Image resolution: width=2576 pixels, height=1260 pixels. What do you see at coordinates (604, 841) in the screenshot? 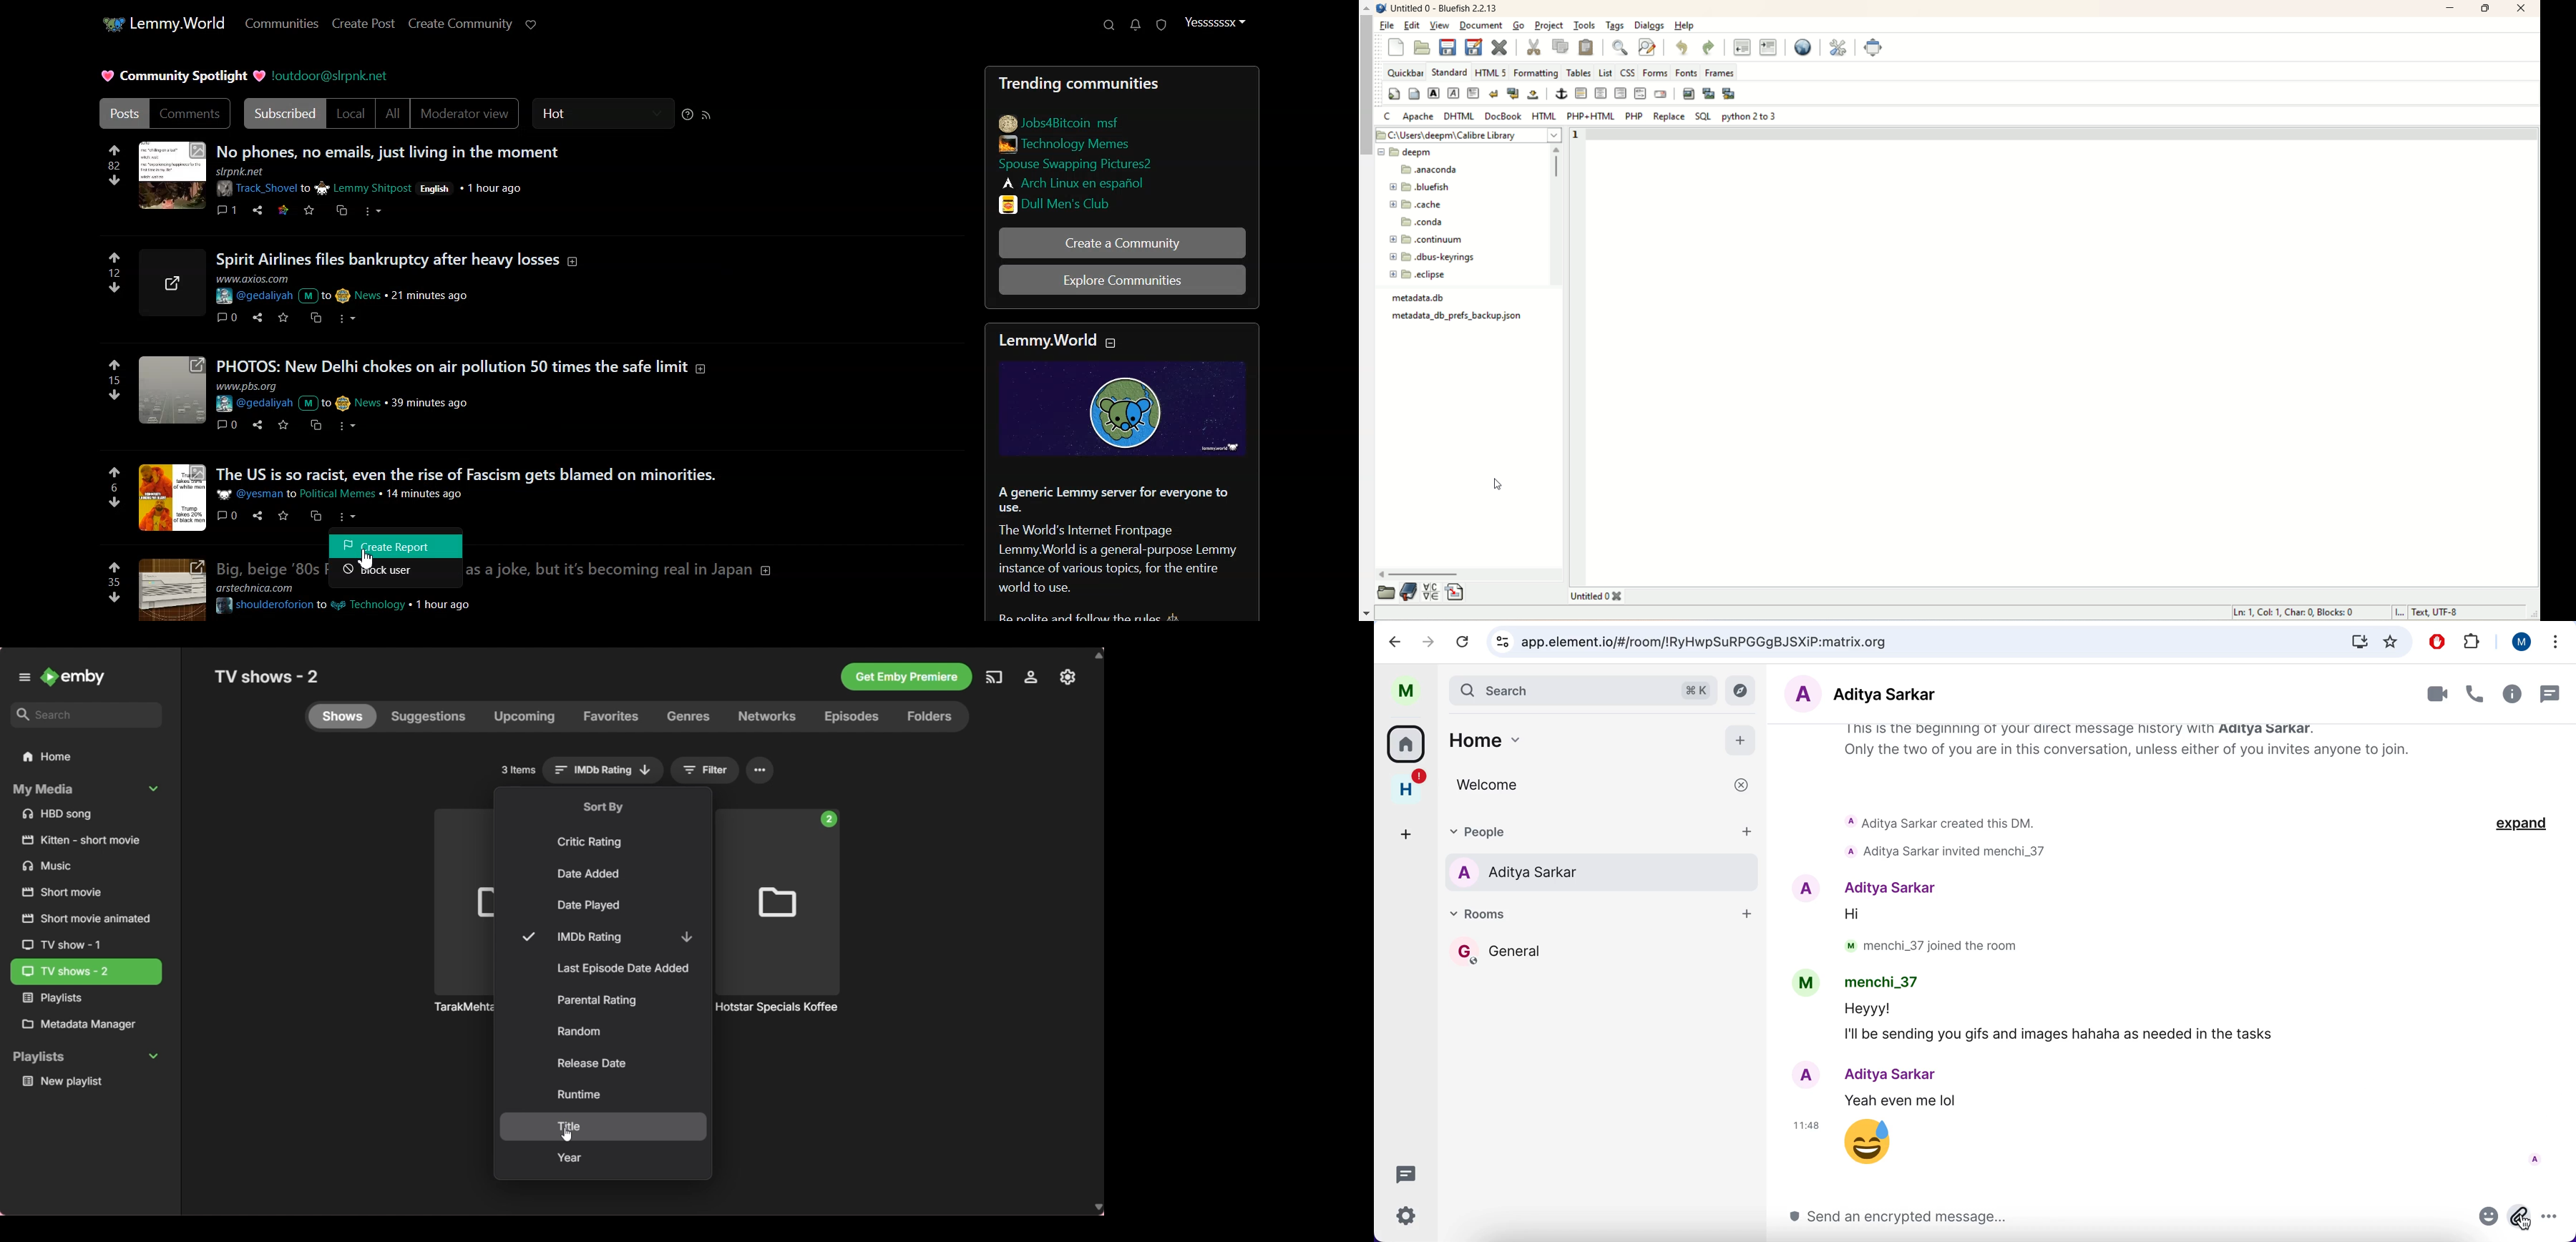
I see `Sort by Critic Rating` at bounding box center [604, 841].